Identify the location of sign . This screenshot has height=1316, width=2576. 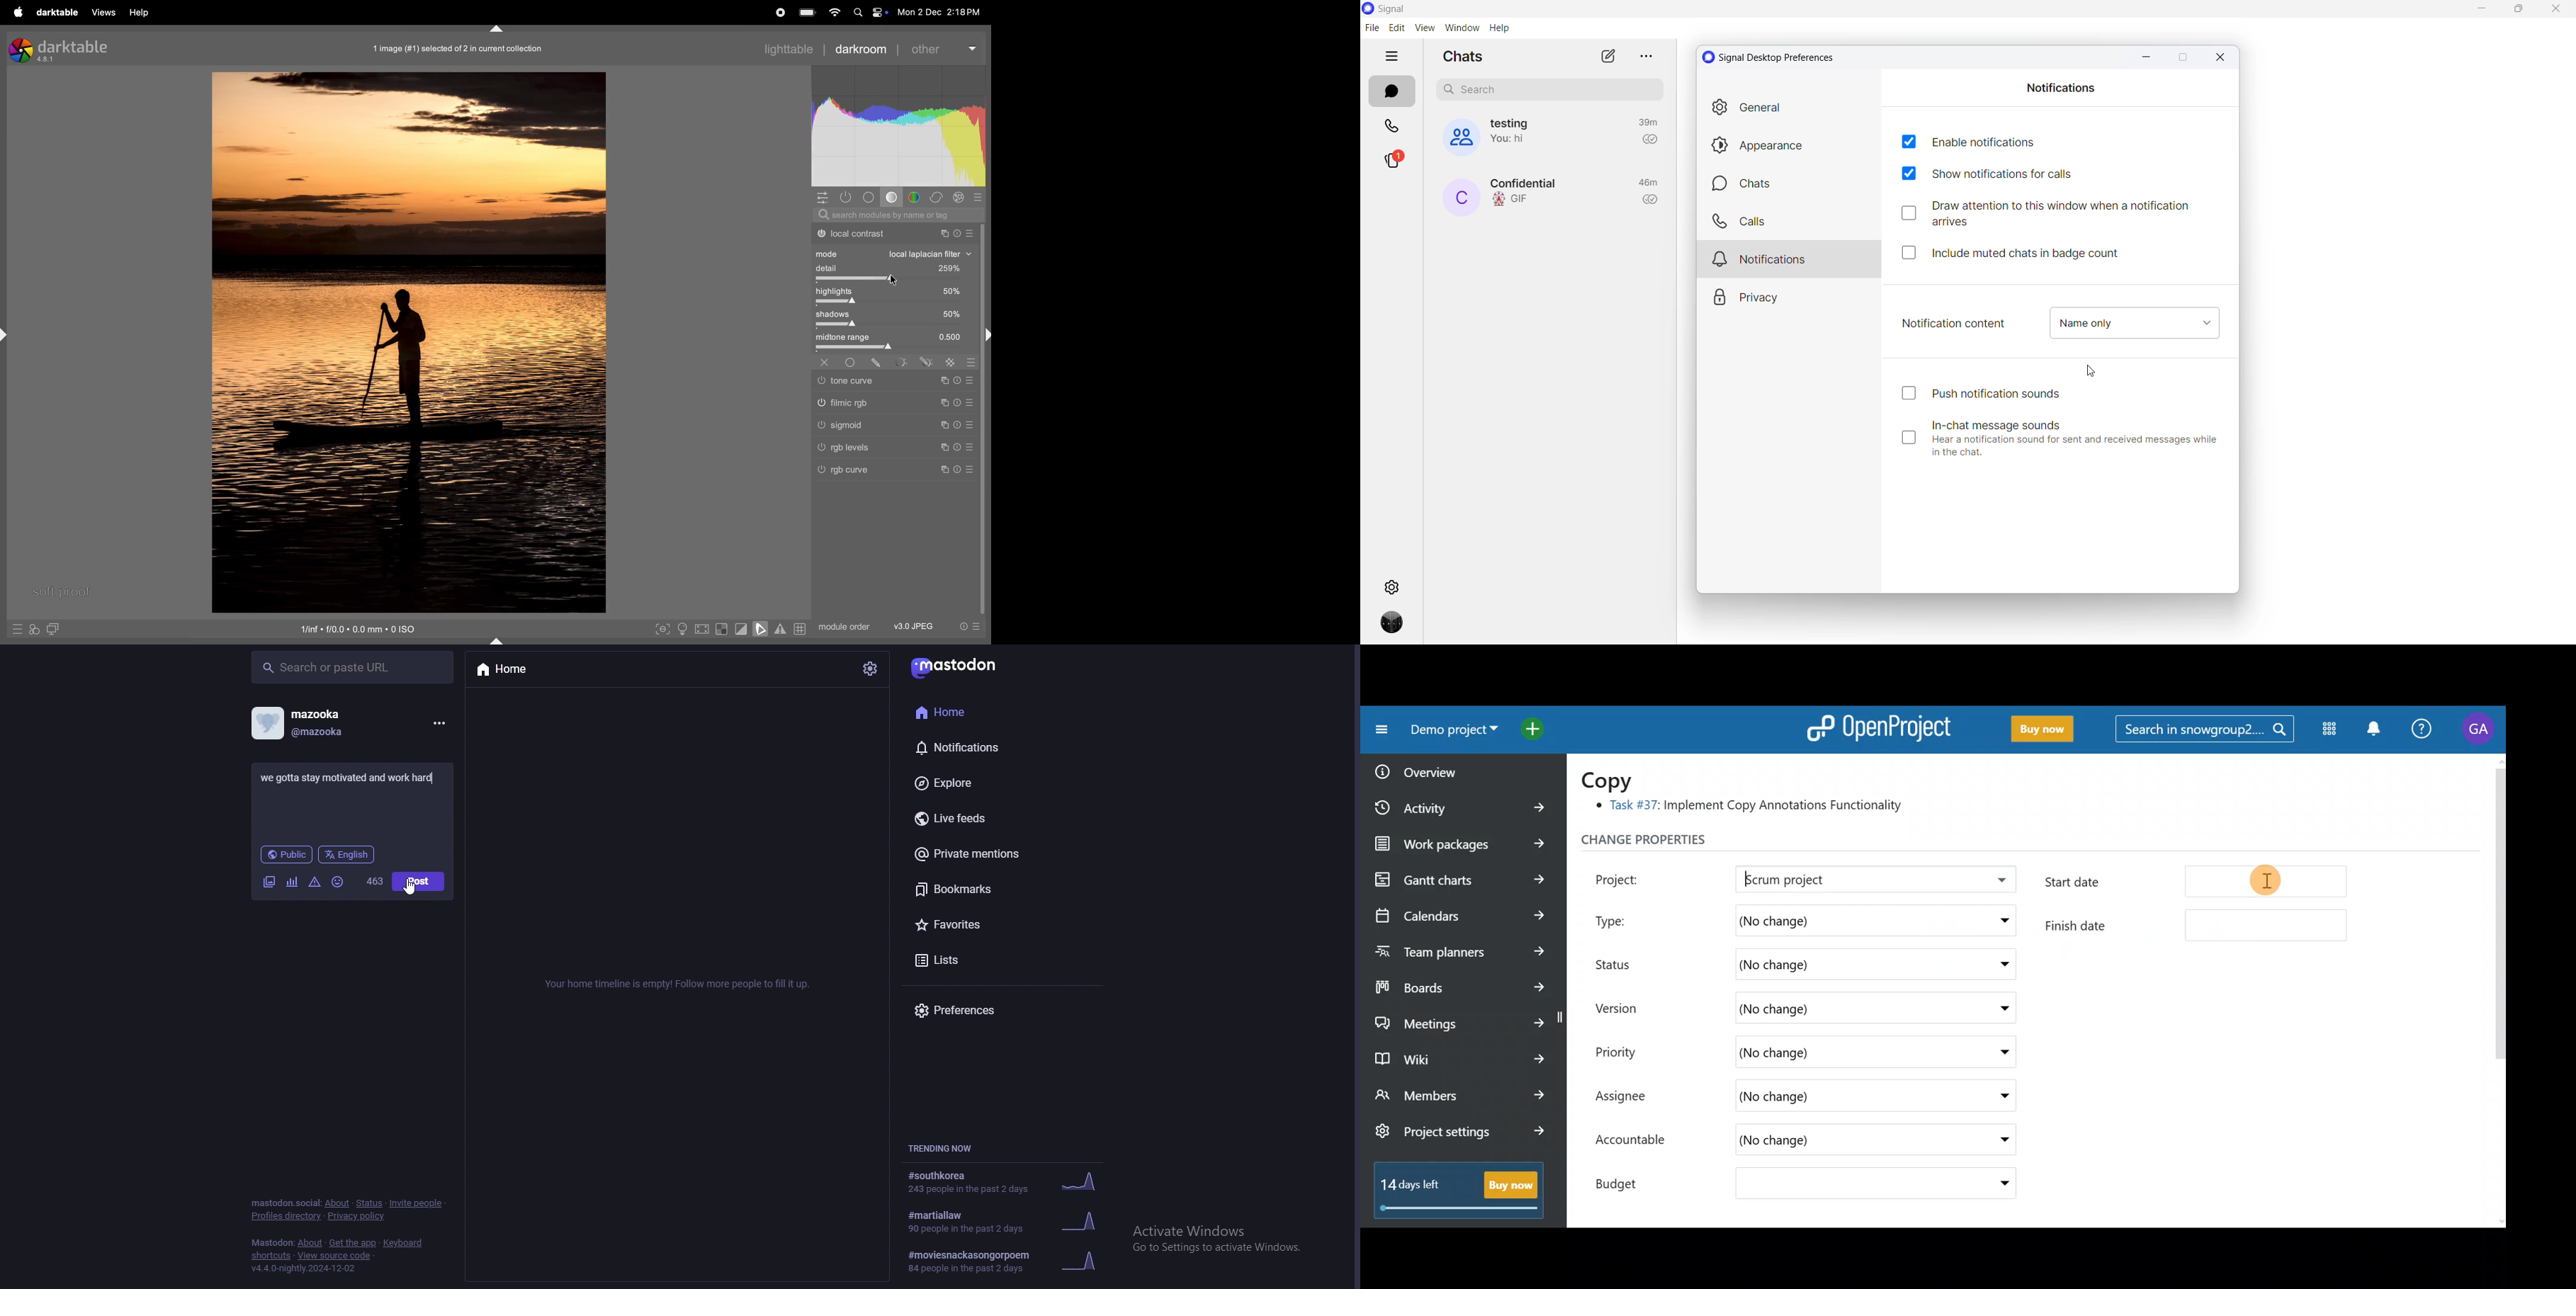
(957, 403).